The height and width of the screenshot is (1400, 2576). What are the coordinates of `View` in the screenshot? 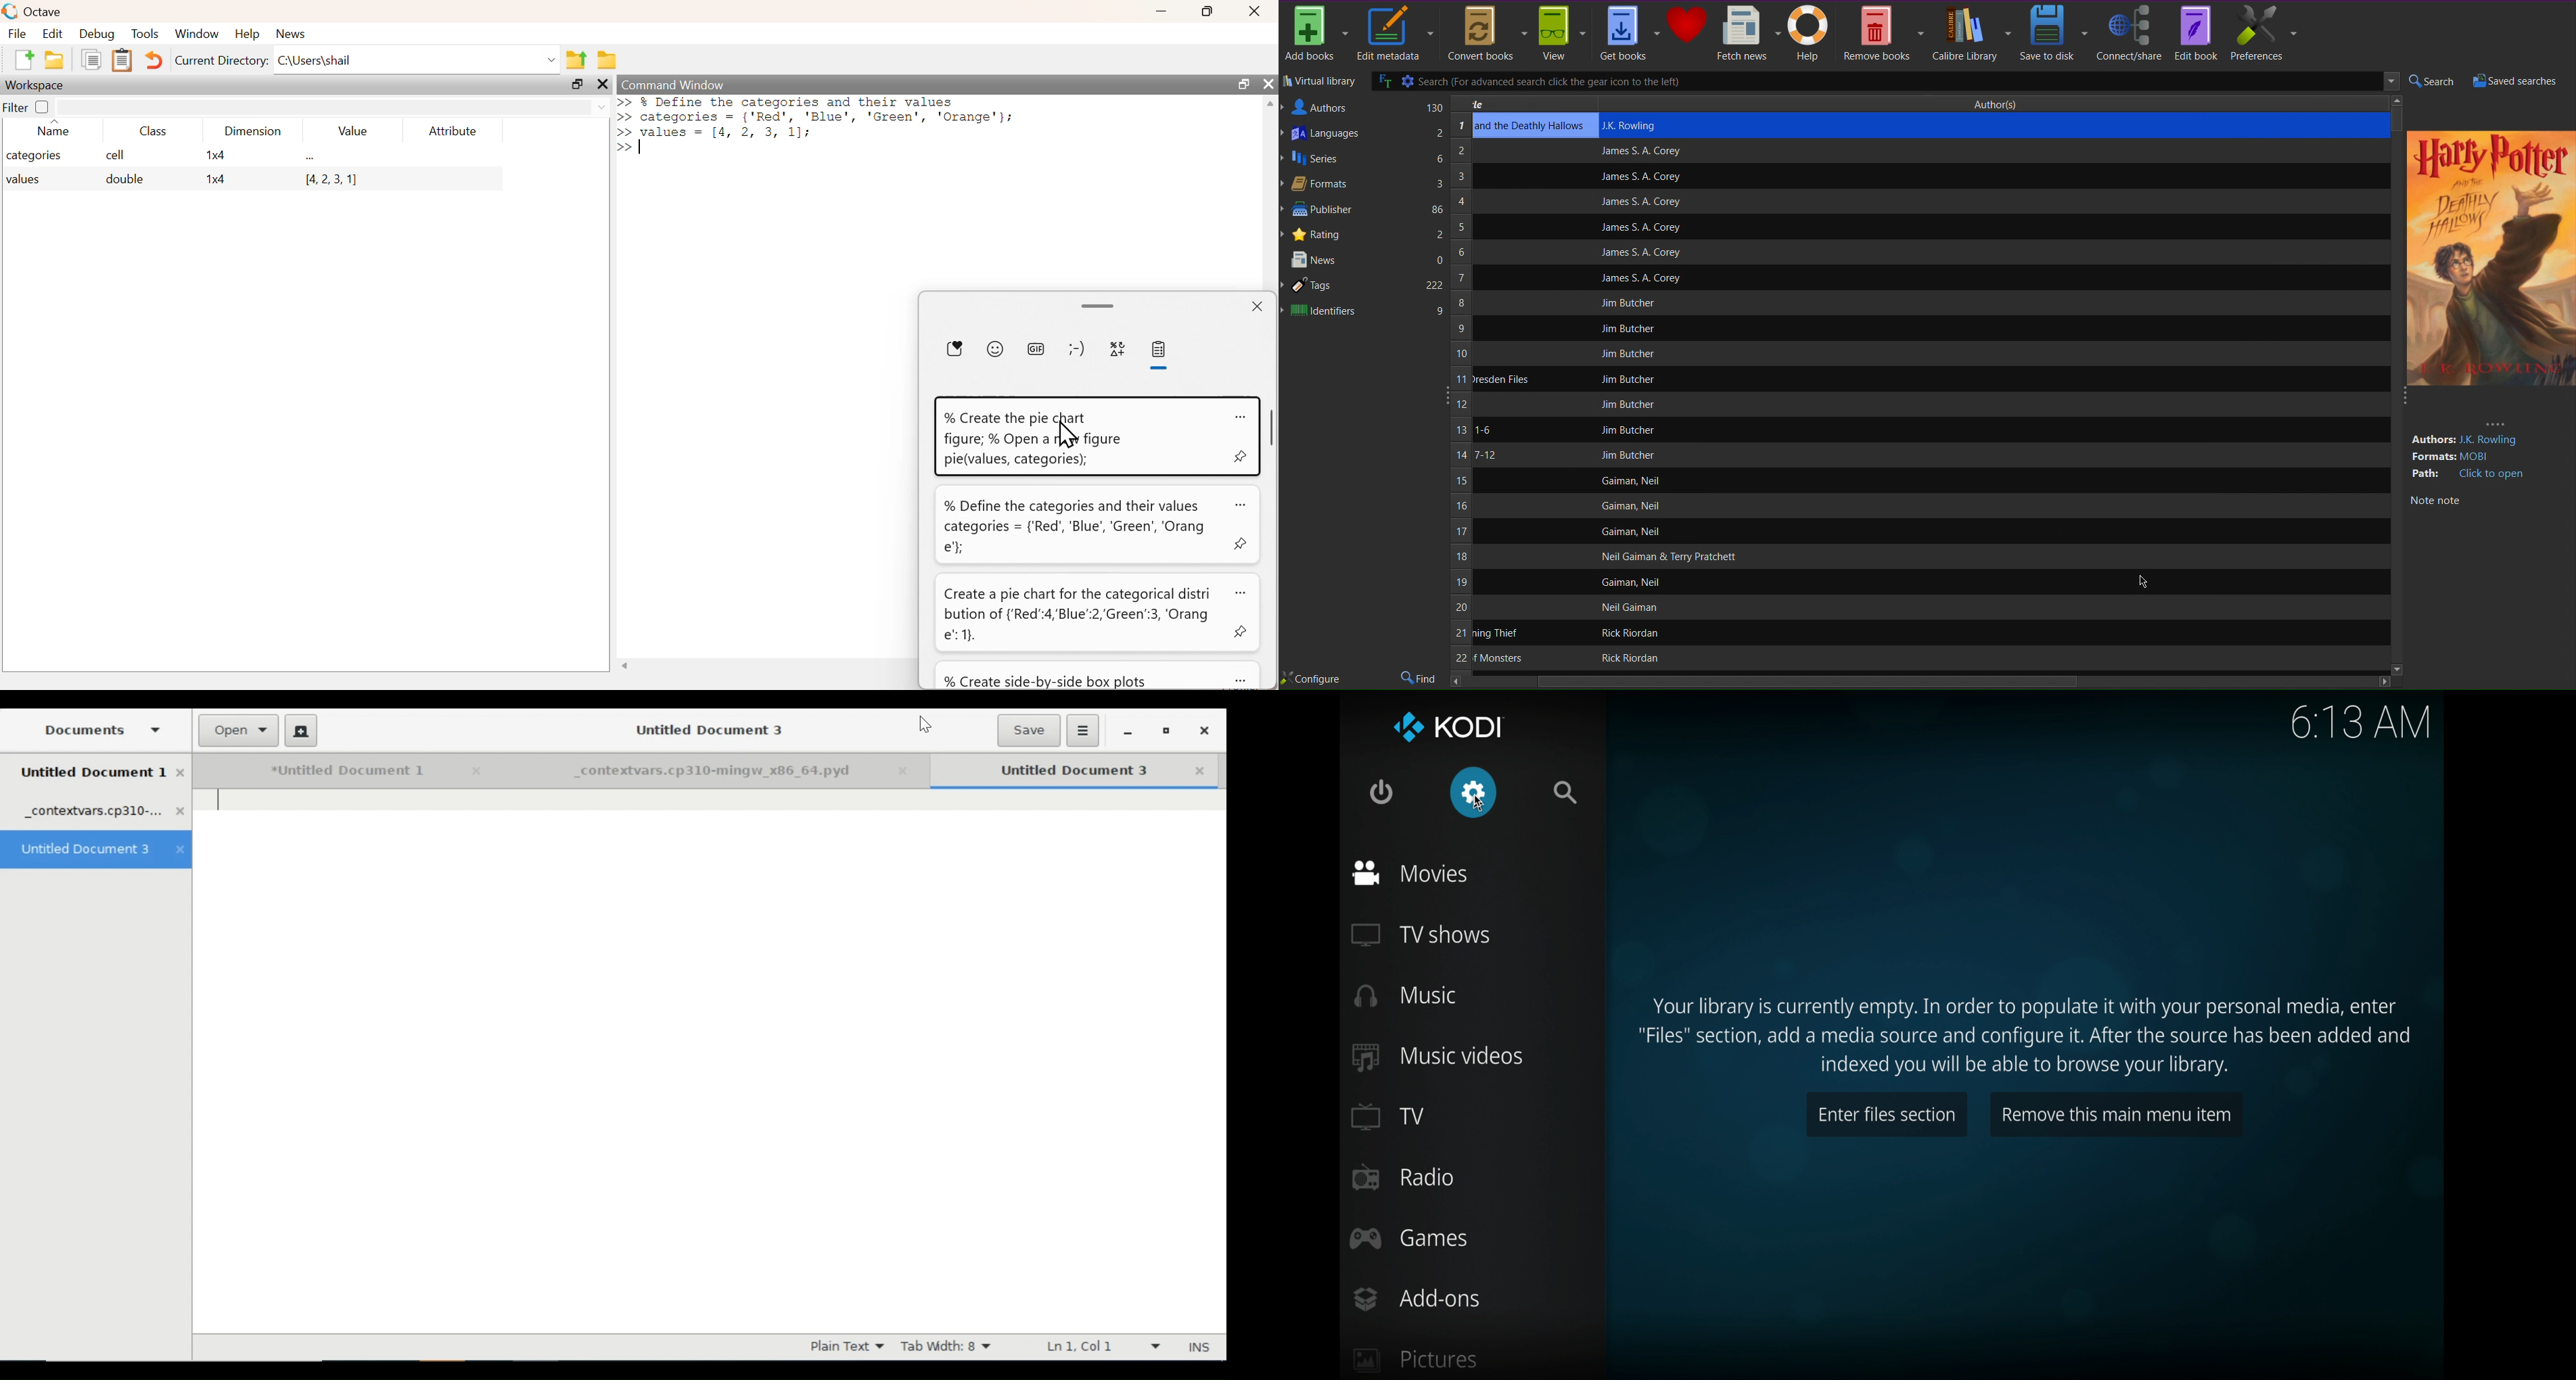 It's located at (1562, 34).